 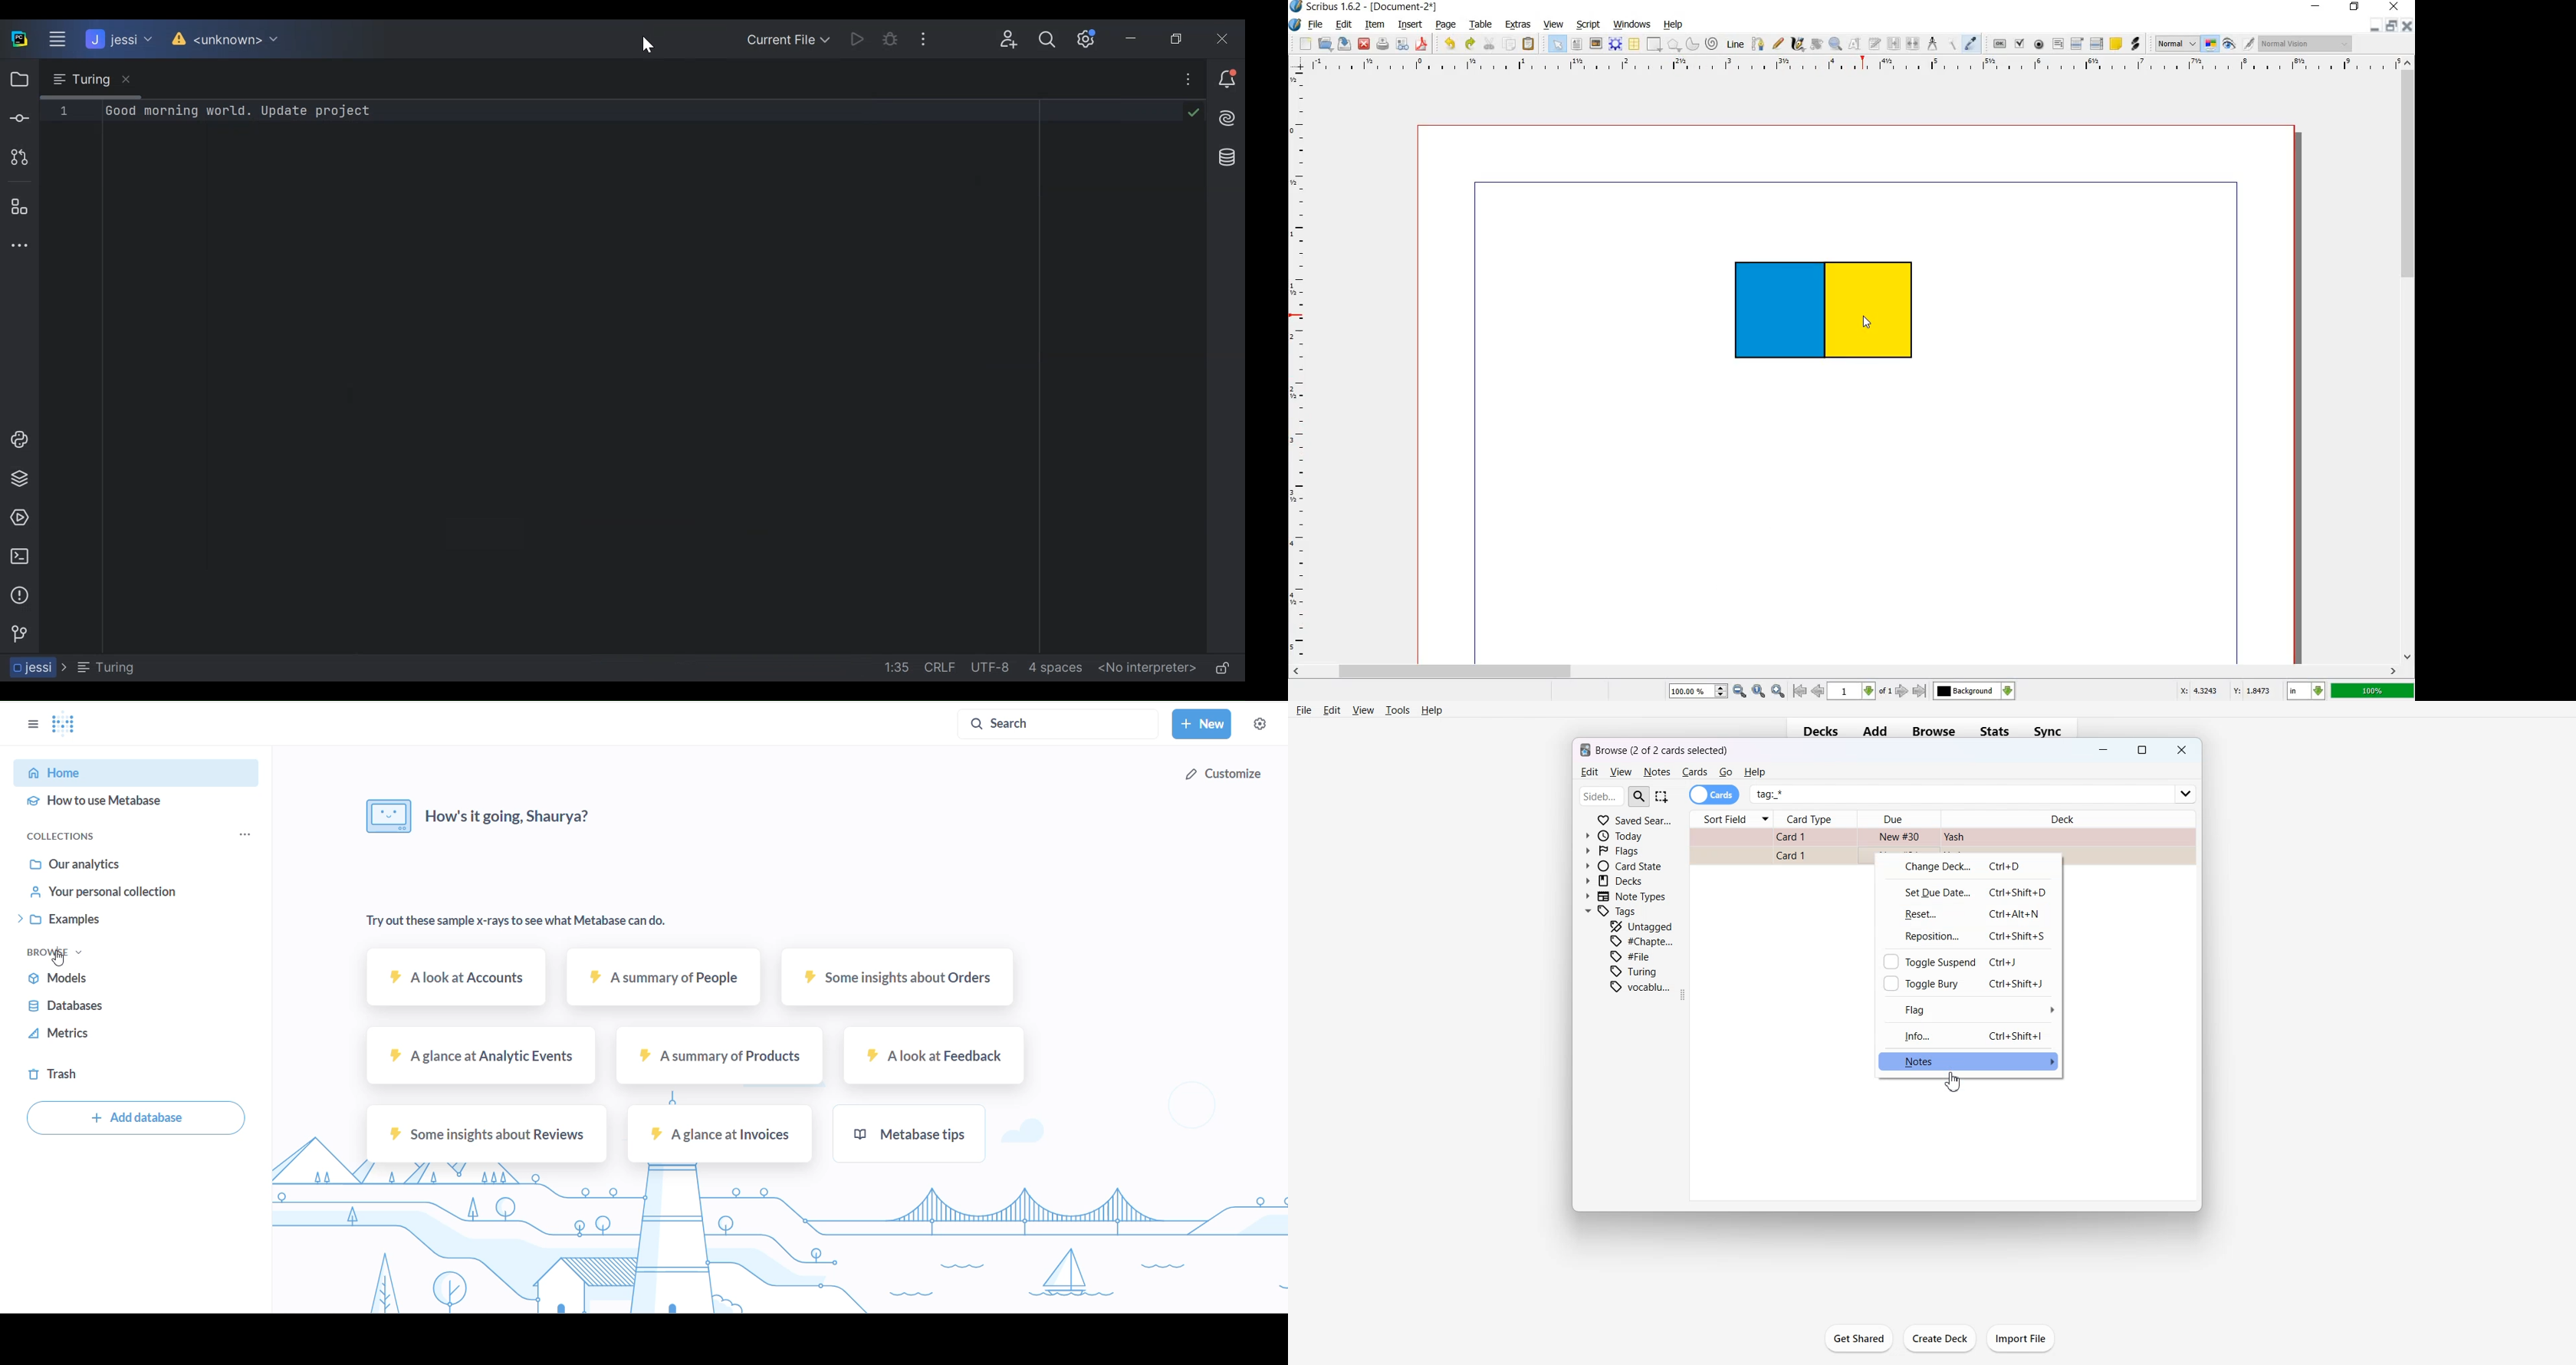 What do you see at coordinates (2374, 691) in the screenshot?
I see `100%` at bounding box center [2374, 691].